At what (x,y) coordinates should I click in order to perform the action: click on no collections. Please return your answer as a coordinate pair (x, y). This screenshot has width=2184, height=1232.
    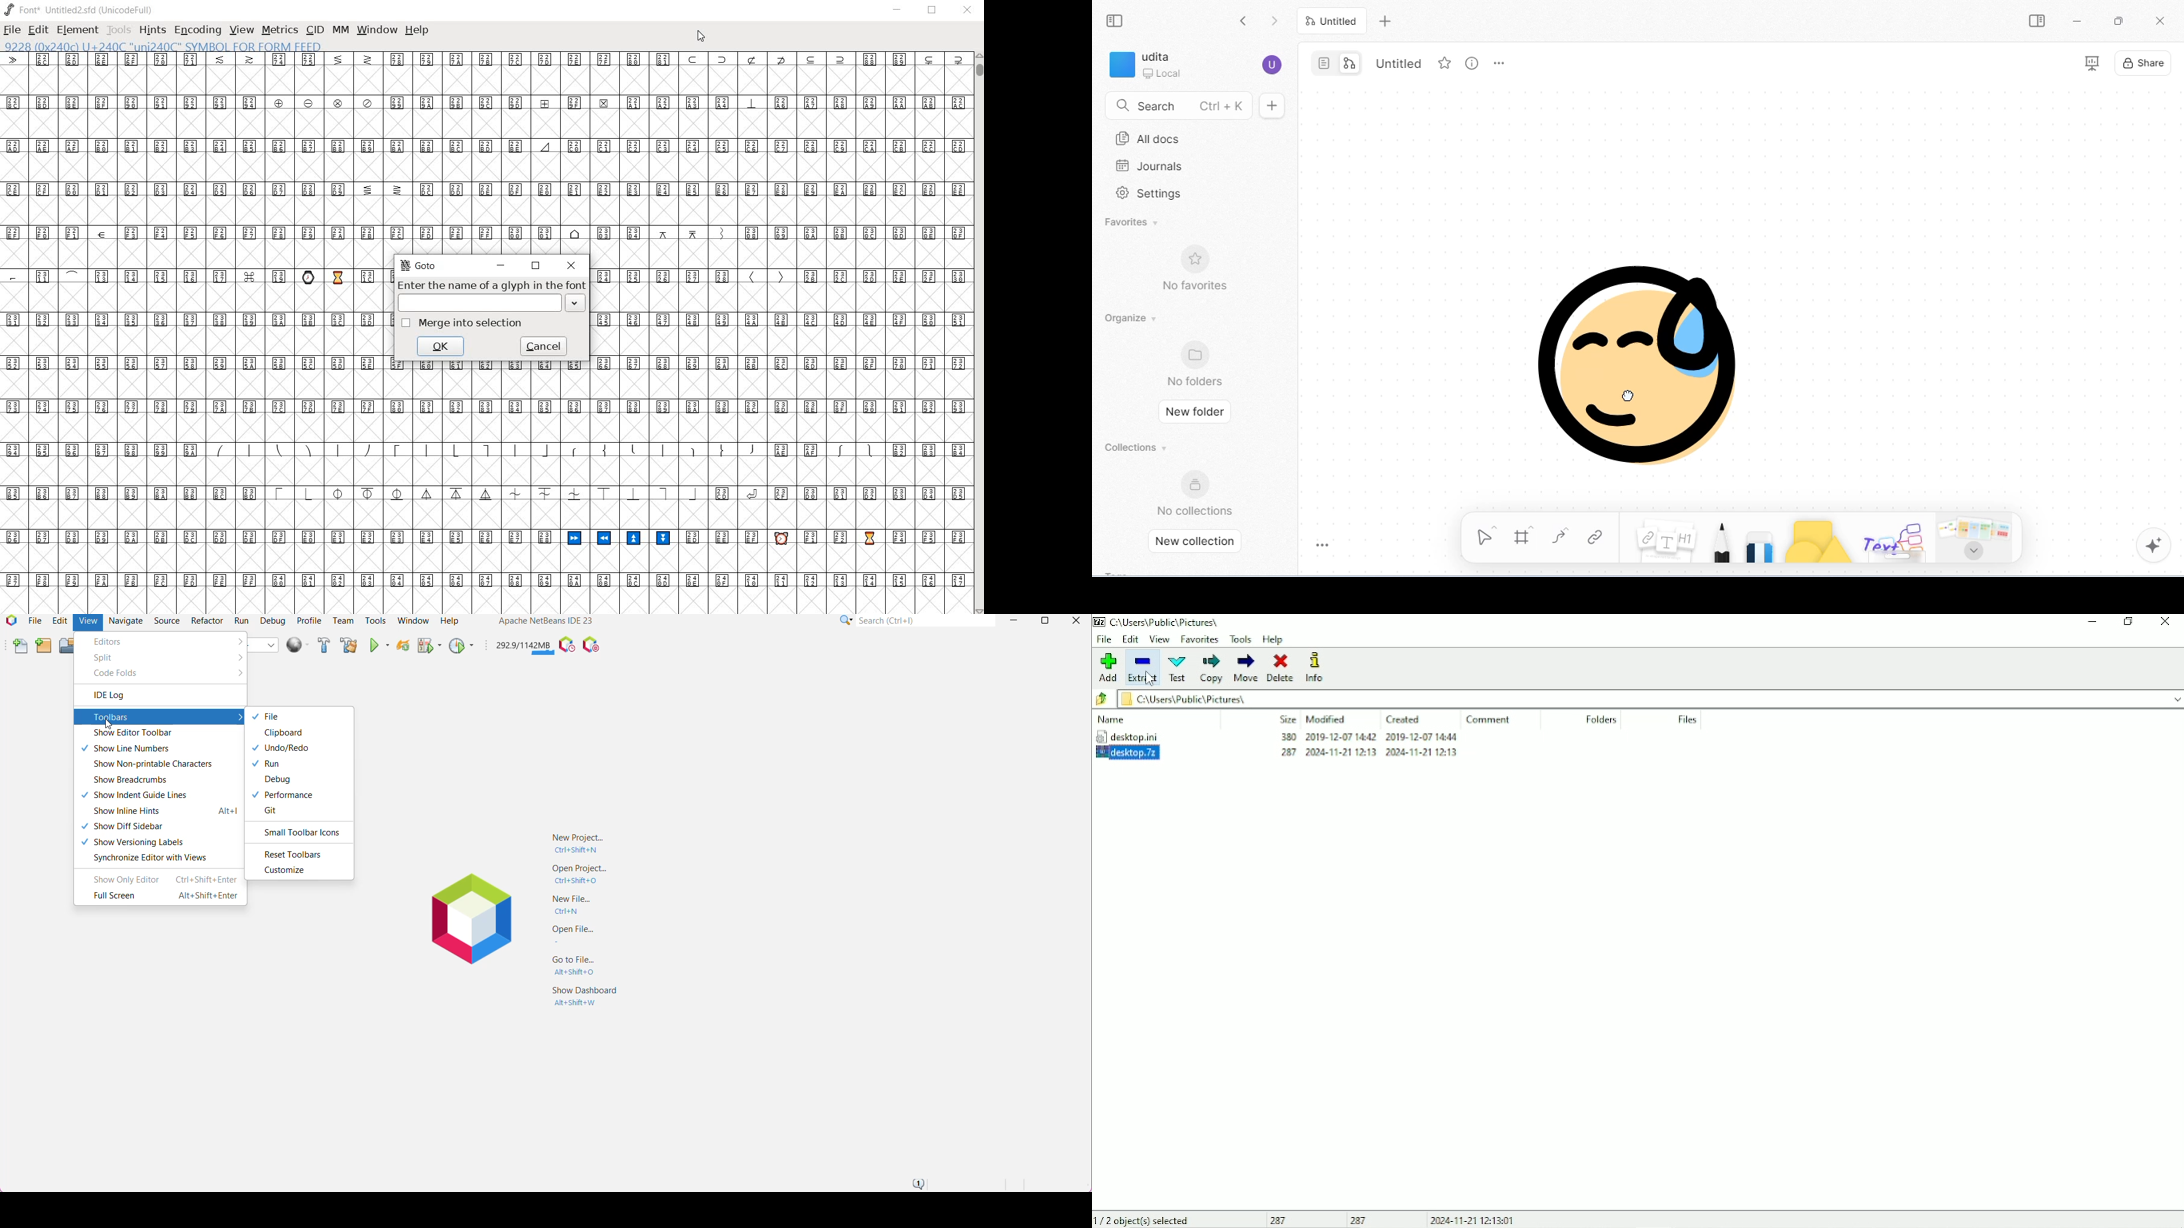
    Looking at the image, I should click on (1195, 492).